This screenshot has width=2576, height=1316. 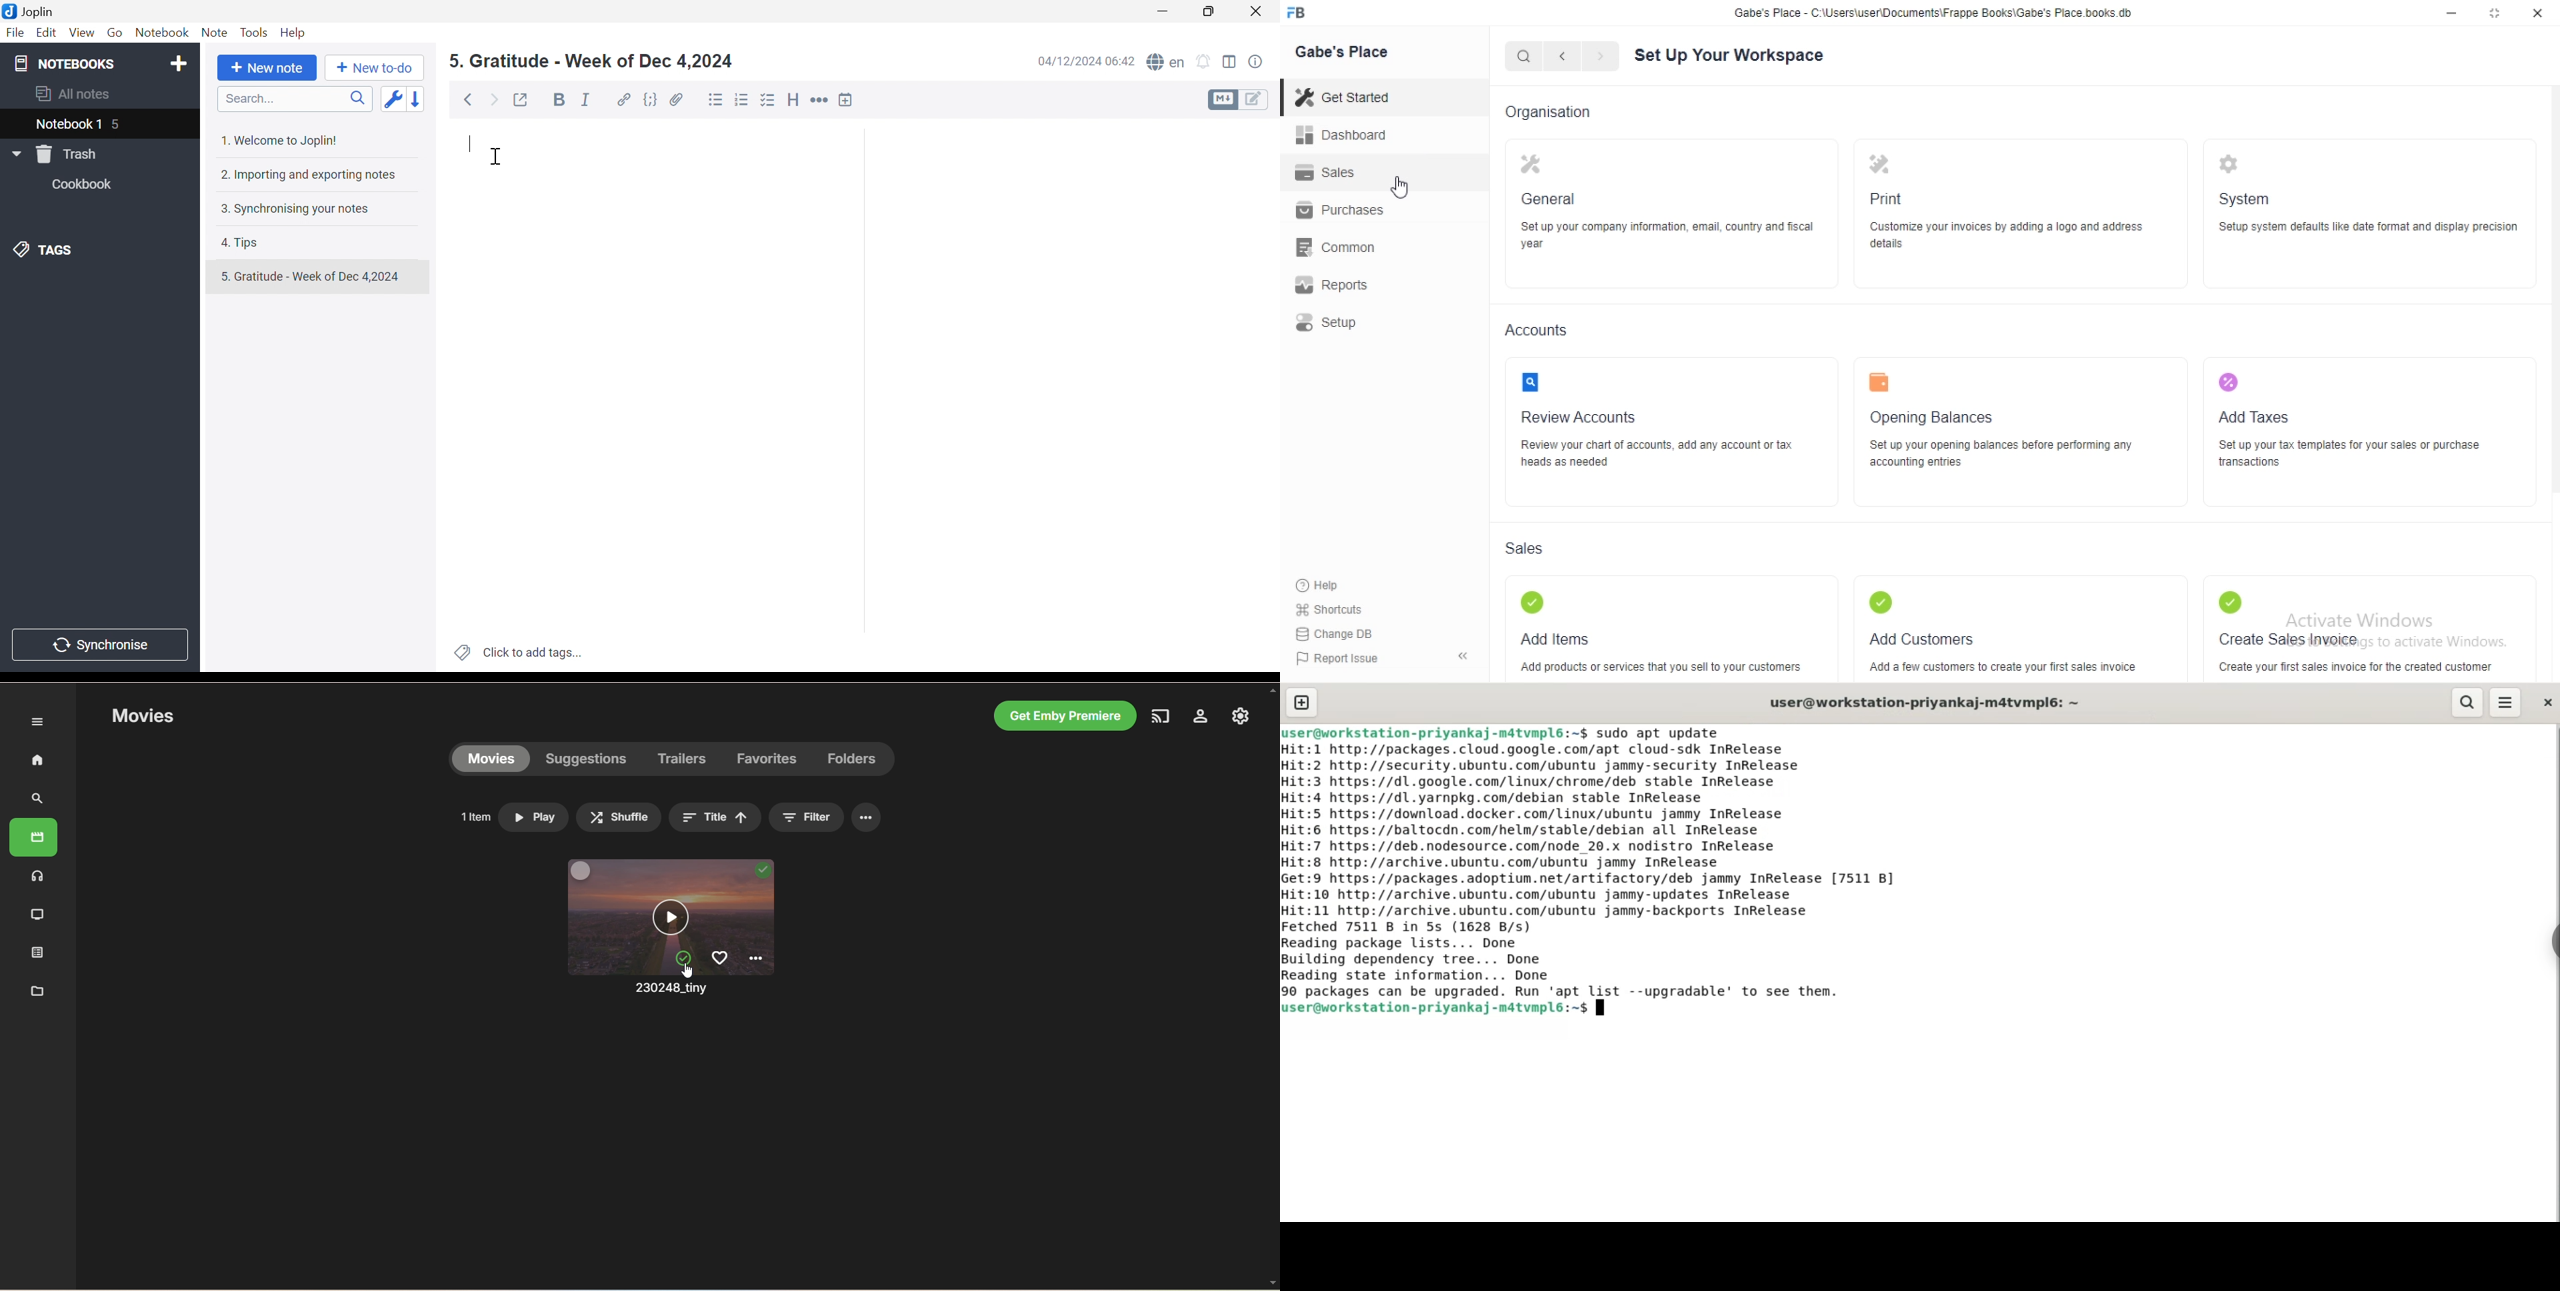 I want to click on Heading, so click(x=795, y=99).